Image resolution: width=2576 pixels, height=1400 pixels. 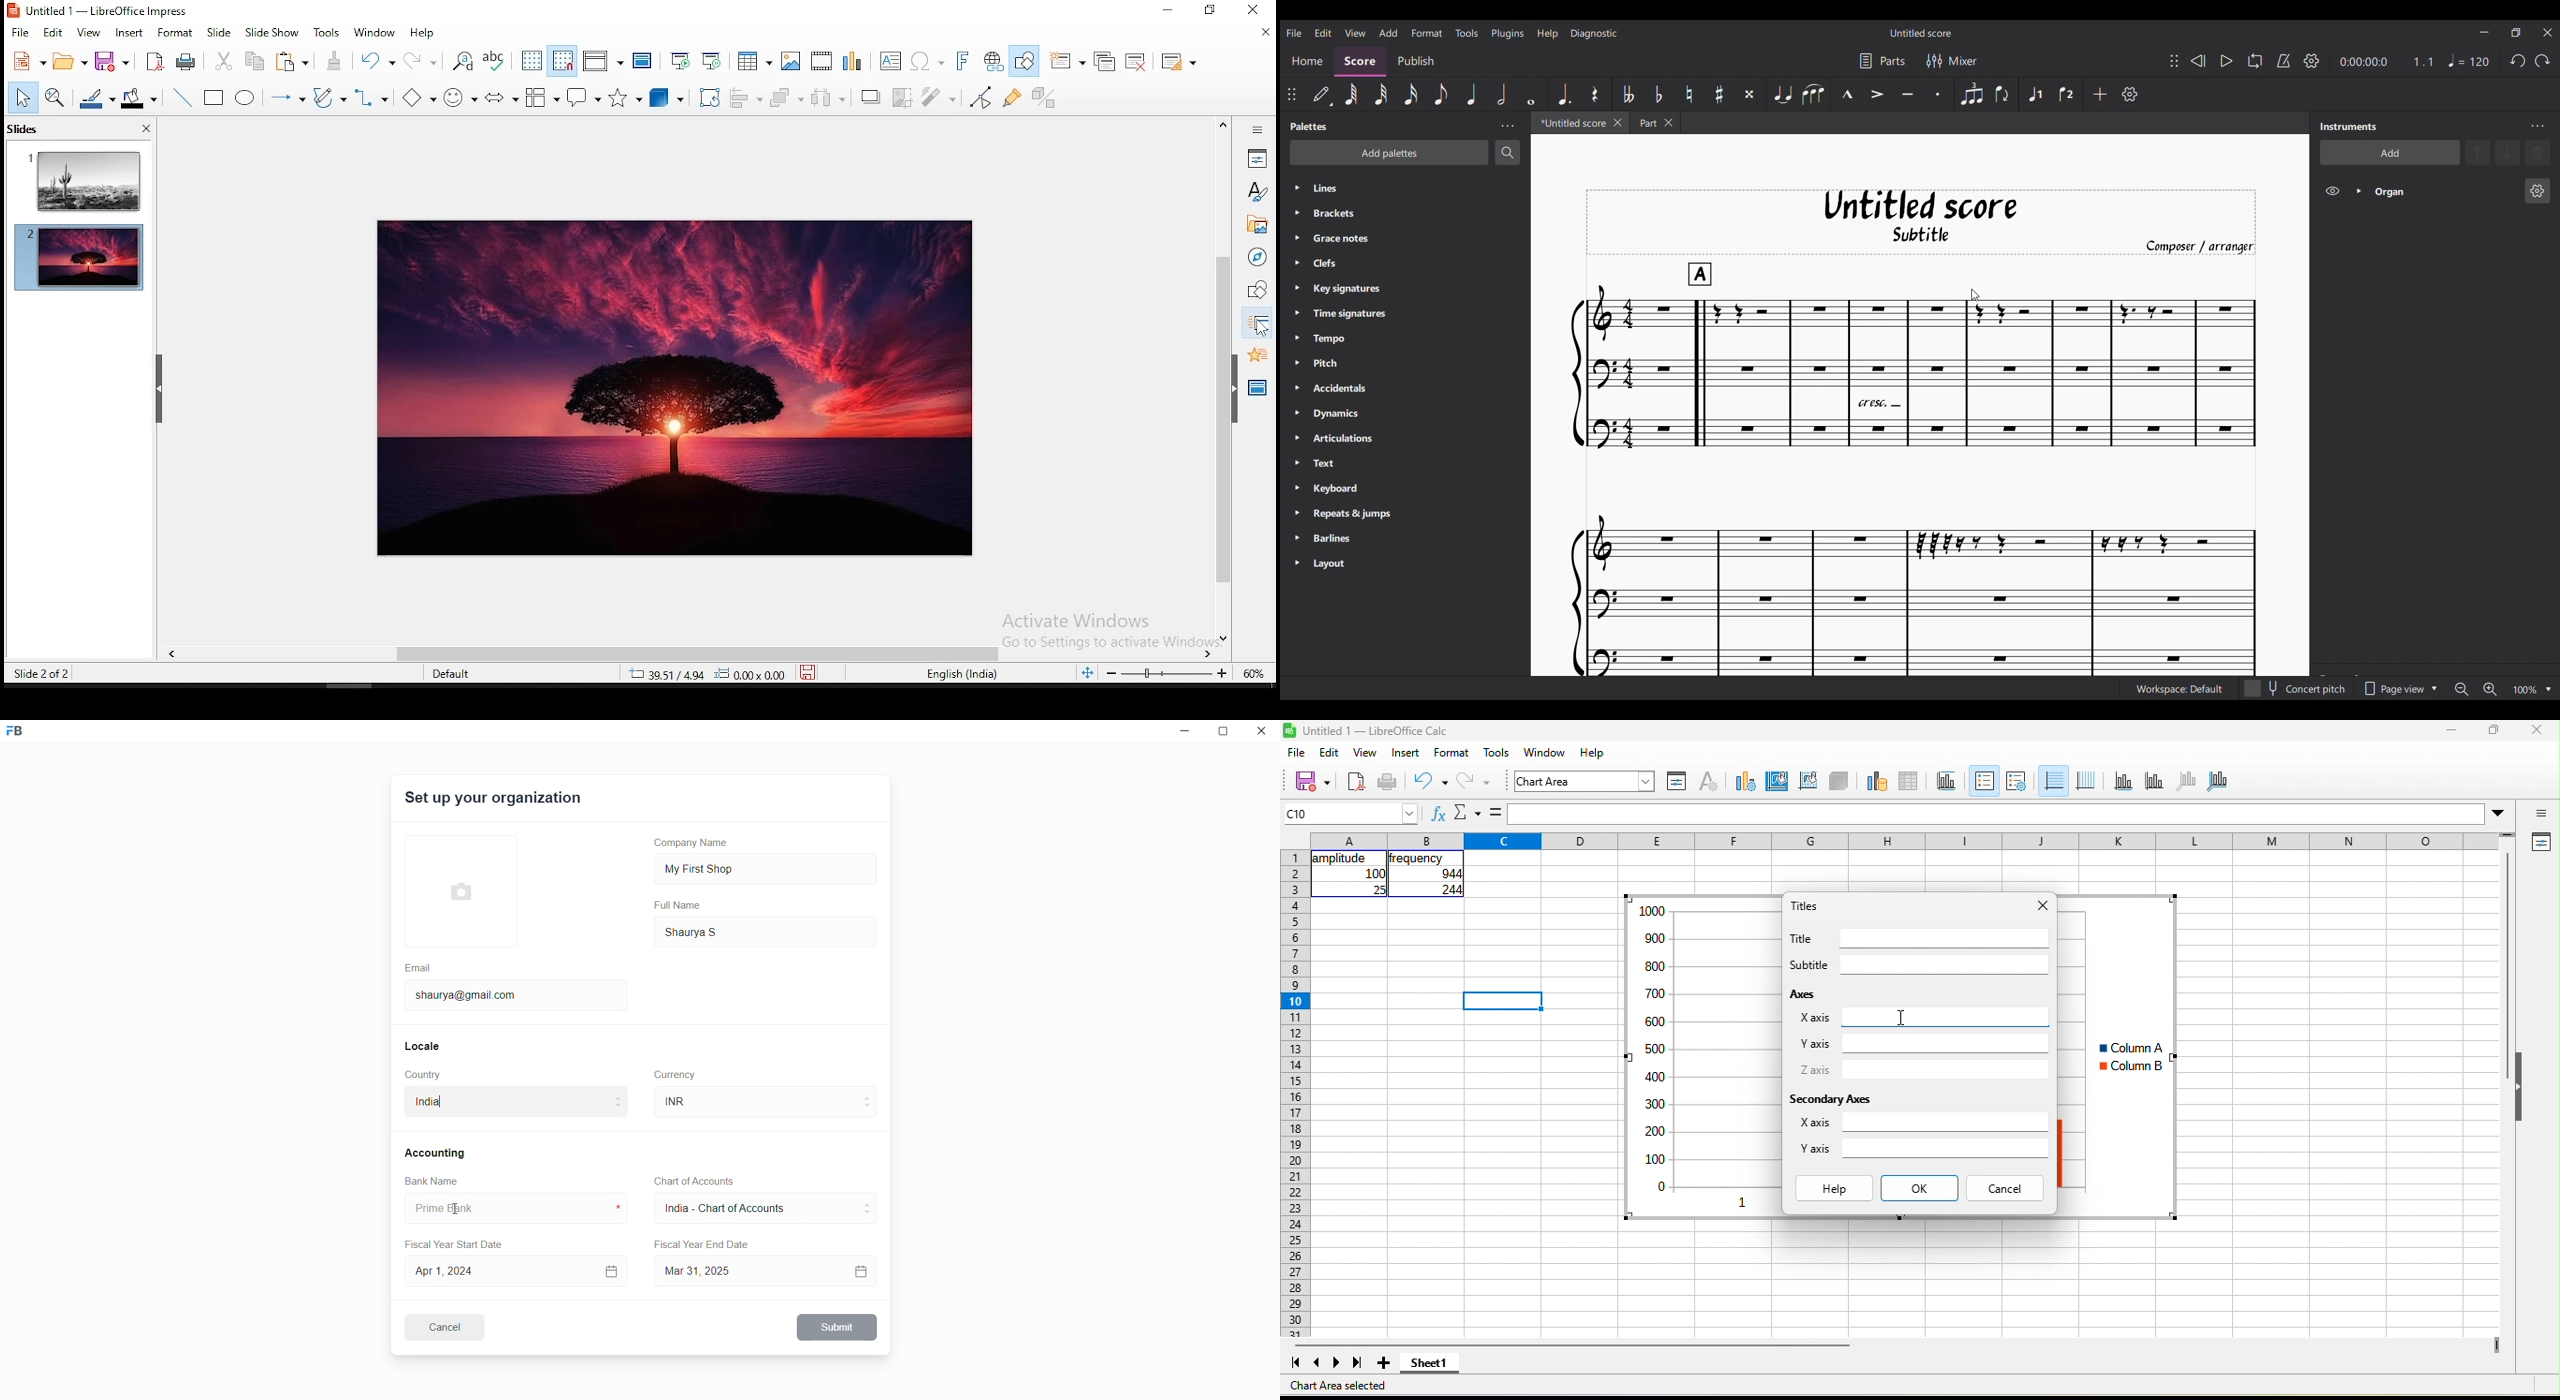 What do you see at coordinates (2053, 781) in the screenshot?
I see `horizontal grids` at bounding box center [2053, 781].